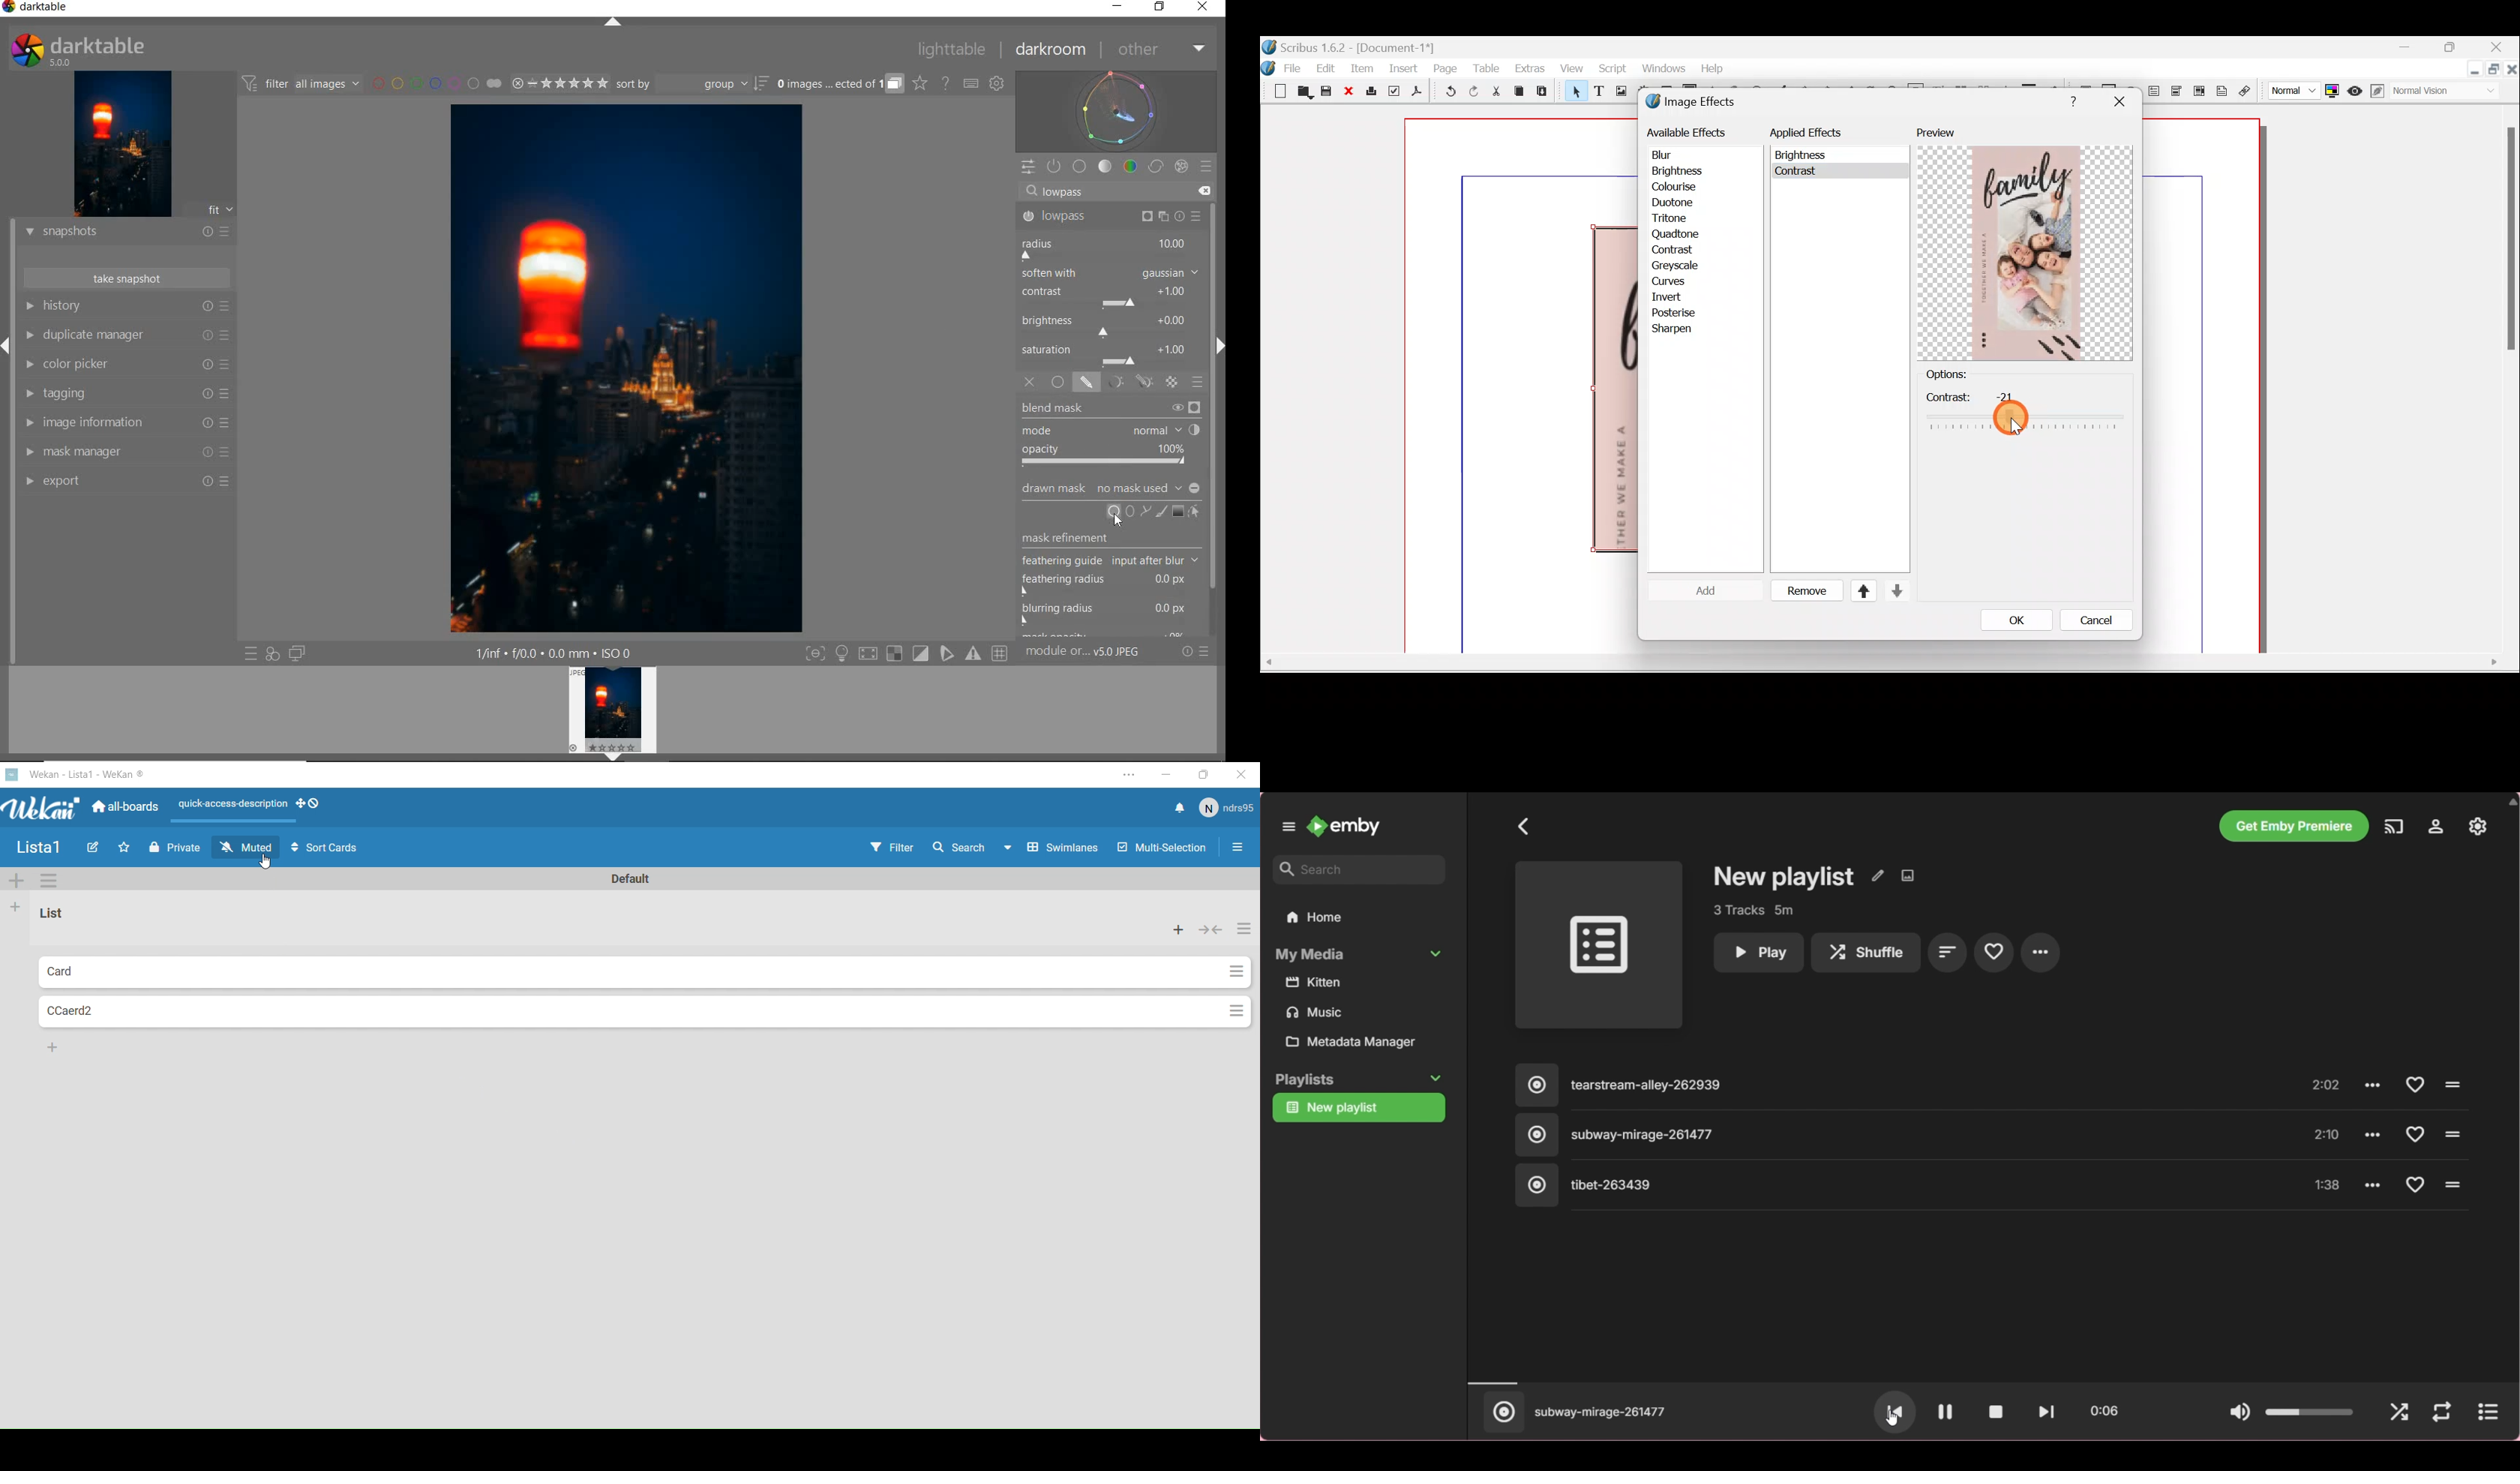 This screenshot has width=2520, height=1484. What do you see at coordinates (1801, 591) in the screenshot?
I see `Remove` at bounding box center [1801, 591].